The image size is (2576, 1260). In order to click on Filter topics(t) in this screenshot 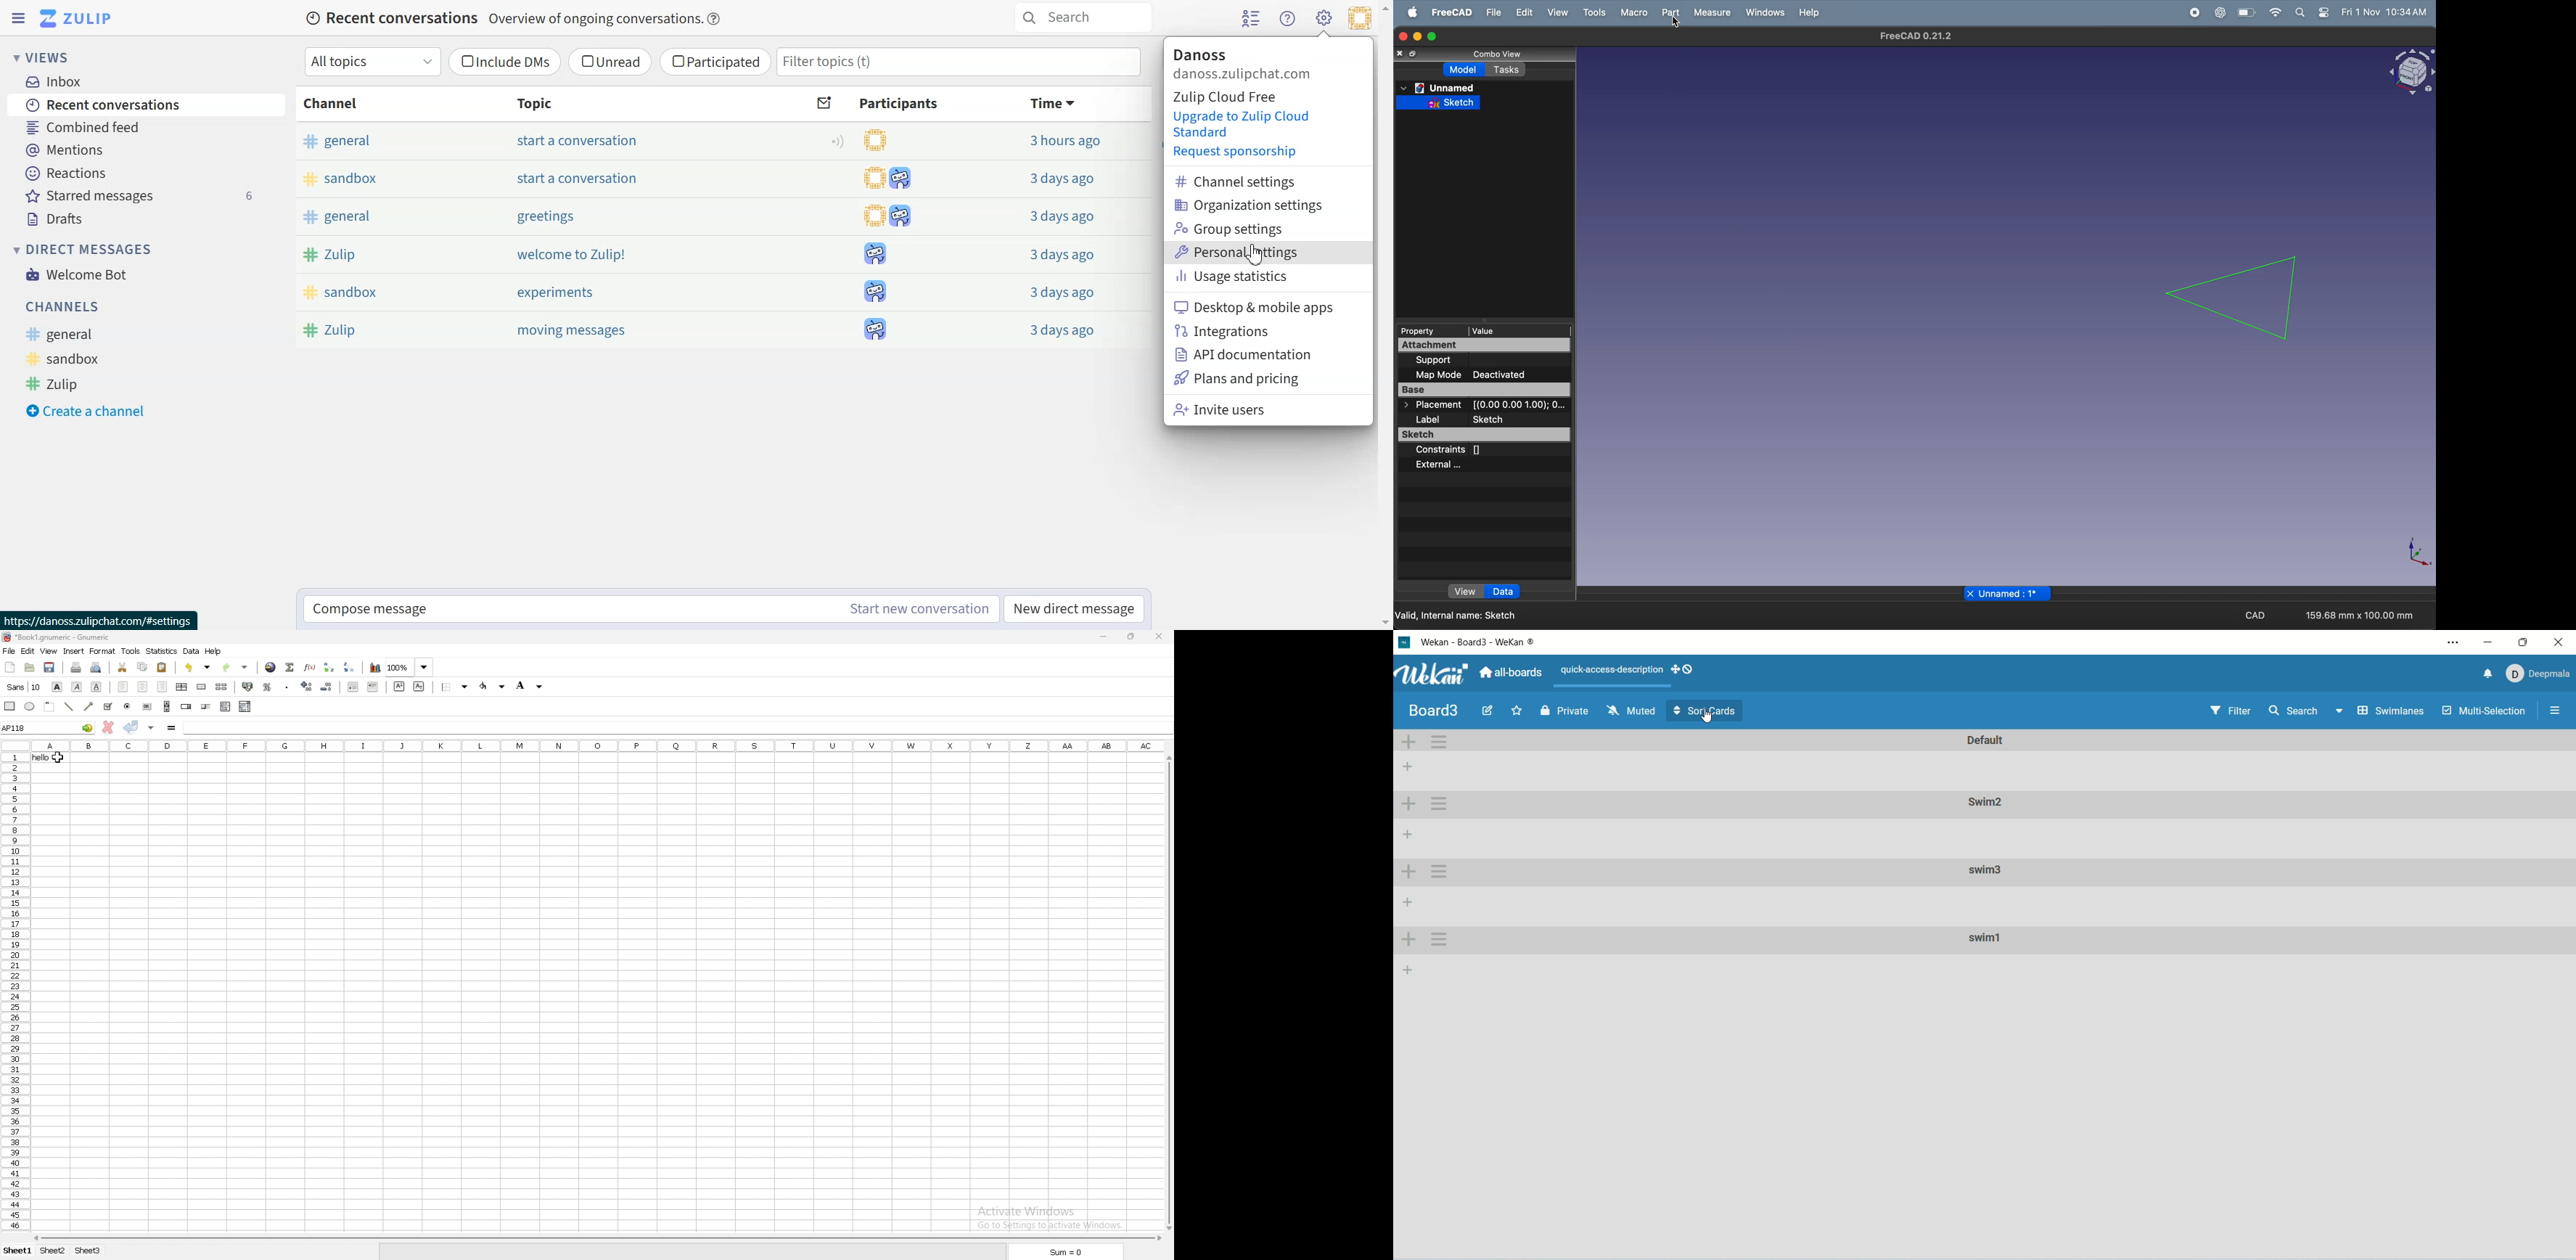, I will do `click(959, 62)`.